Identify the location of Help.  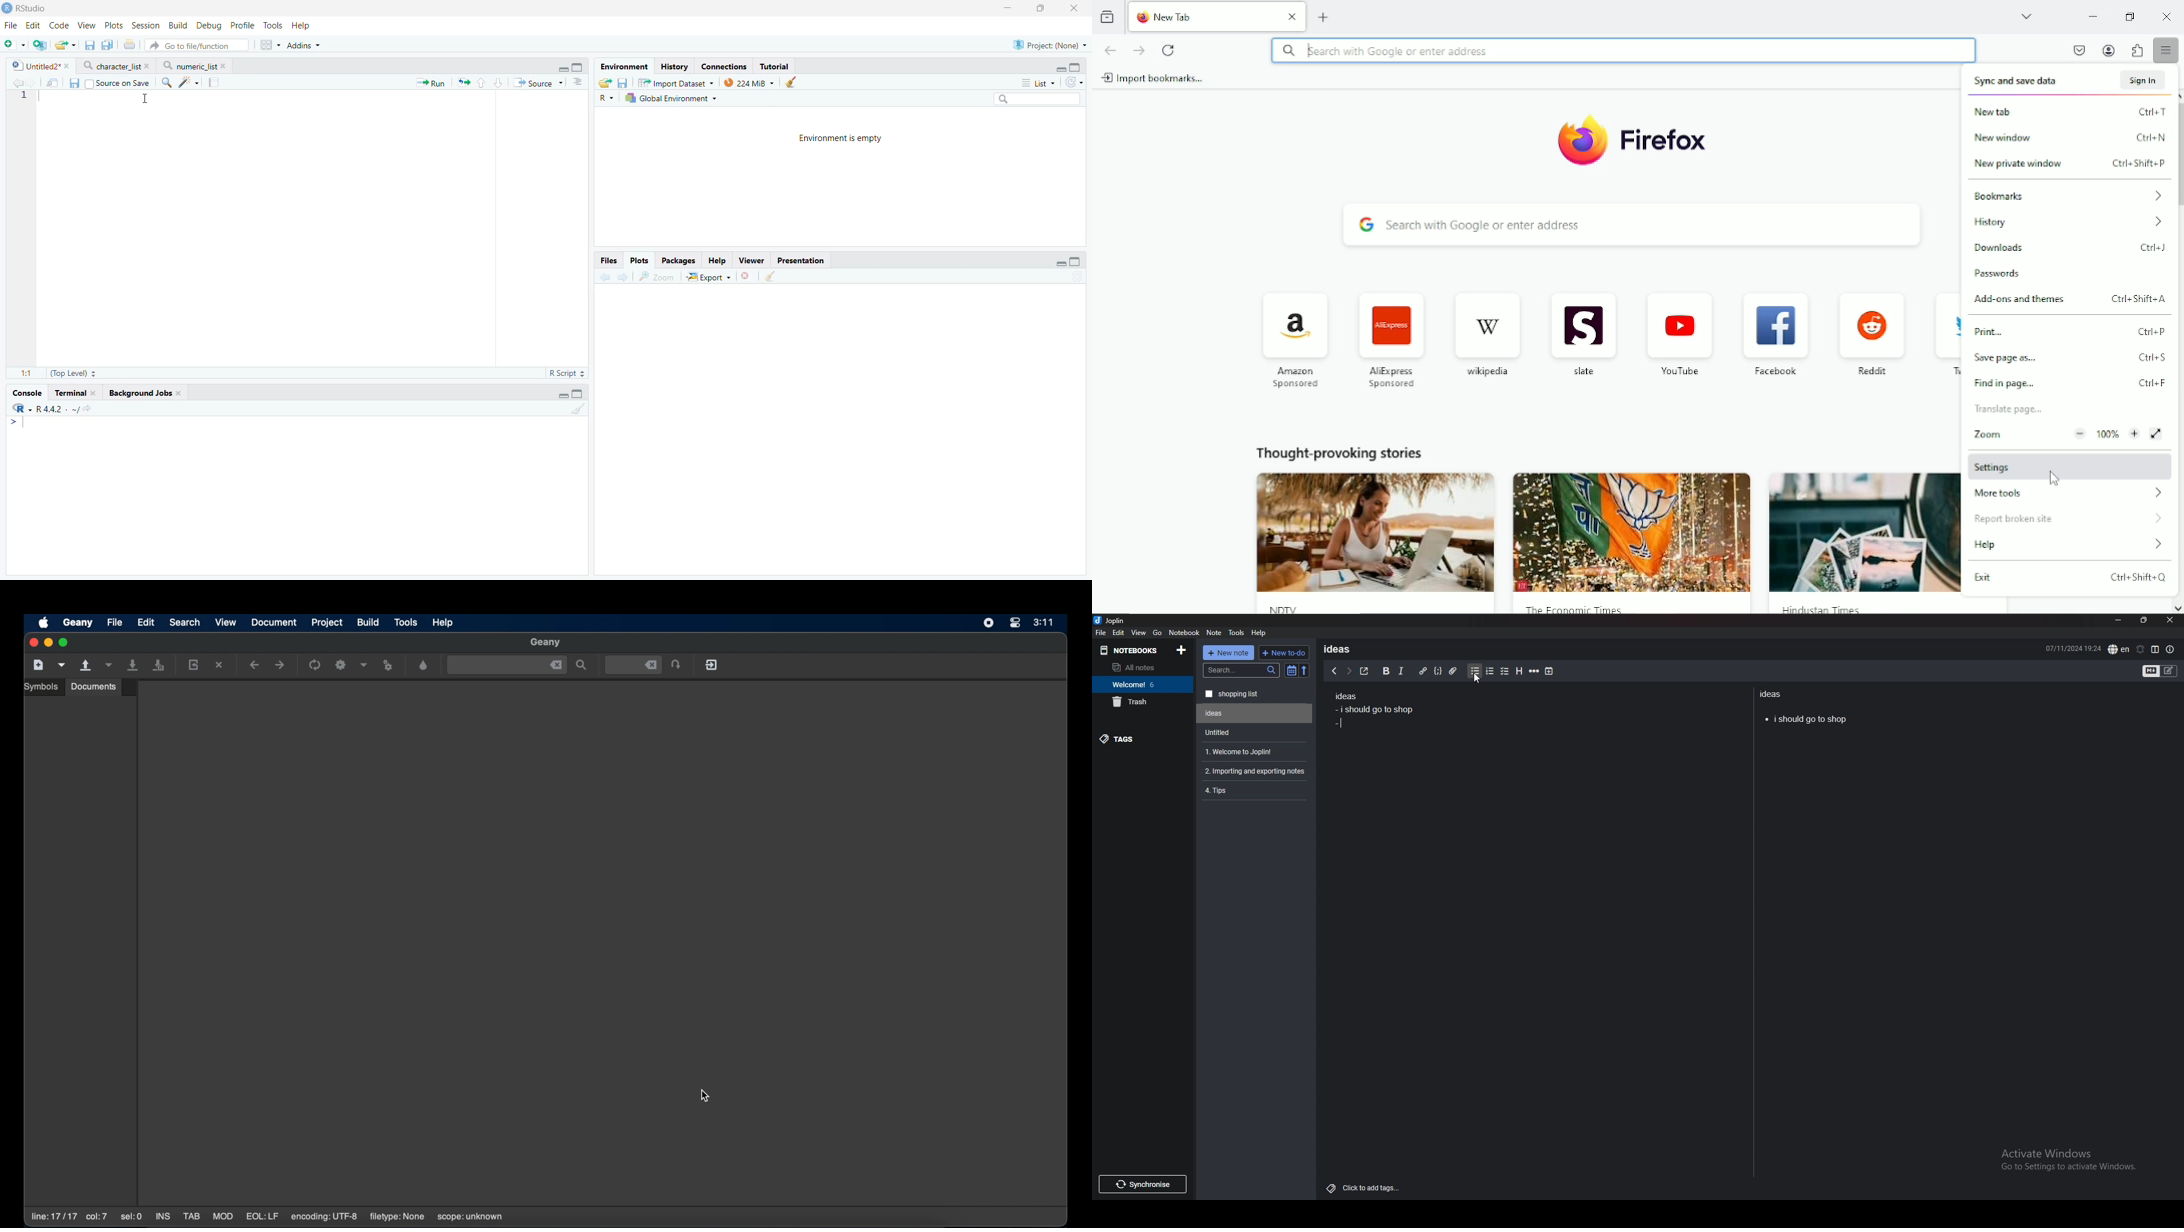
(718, 260).